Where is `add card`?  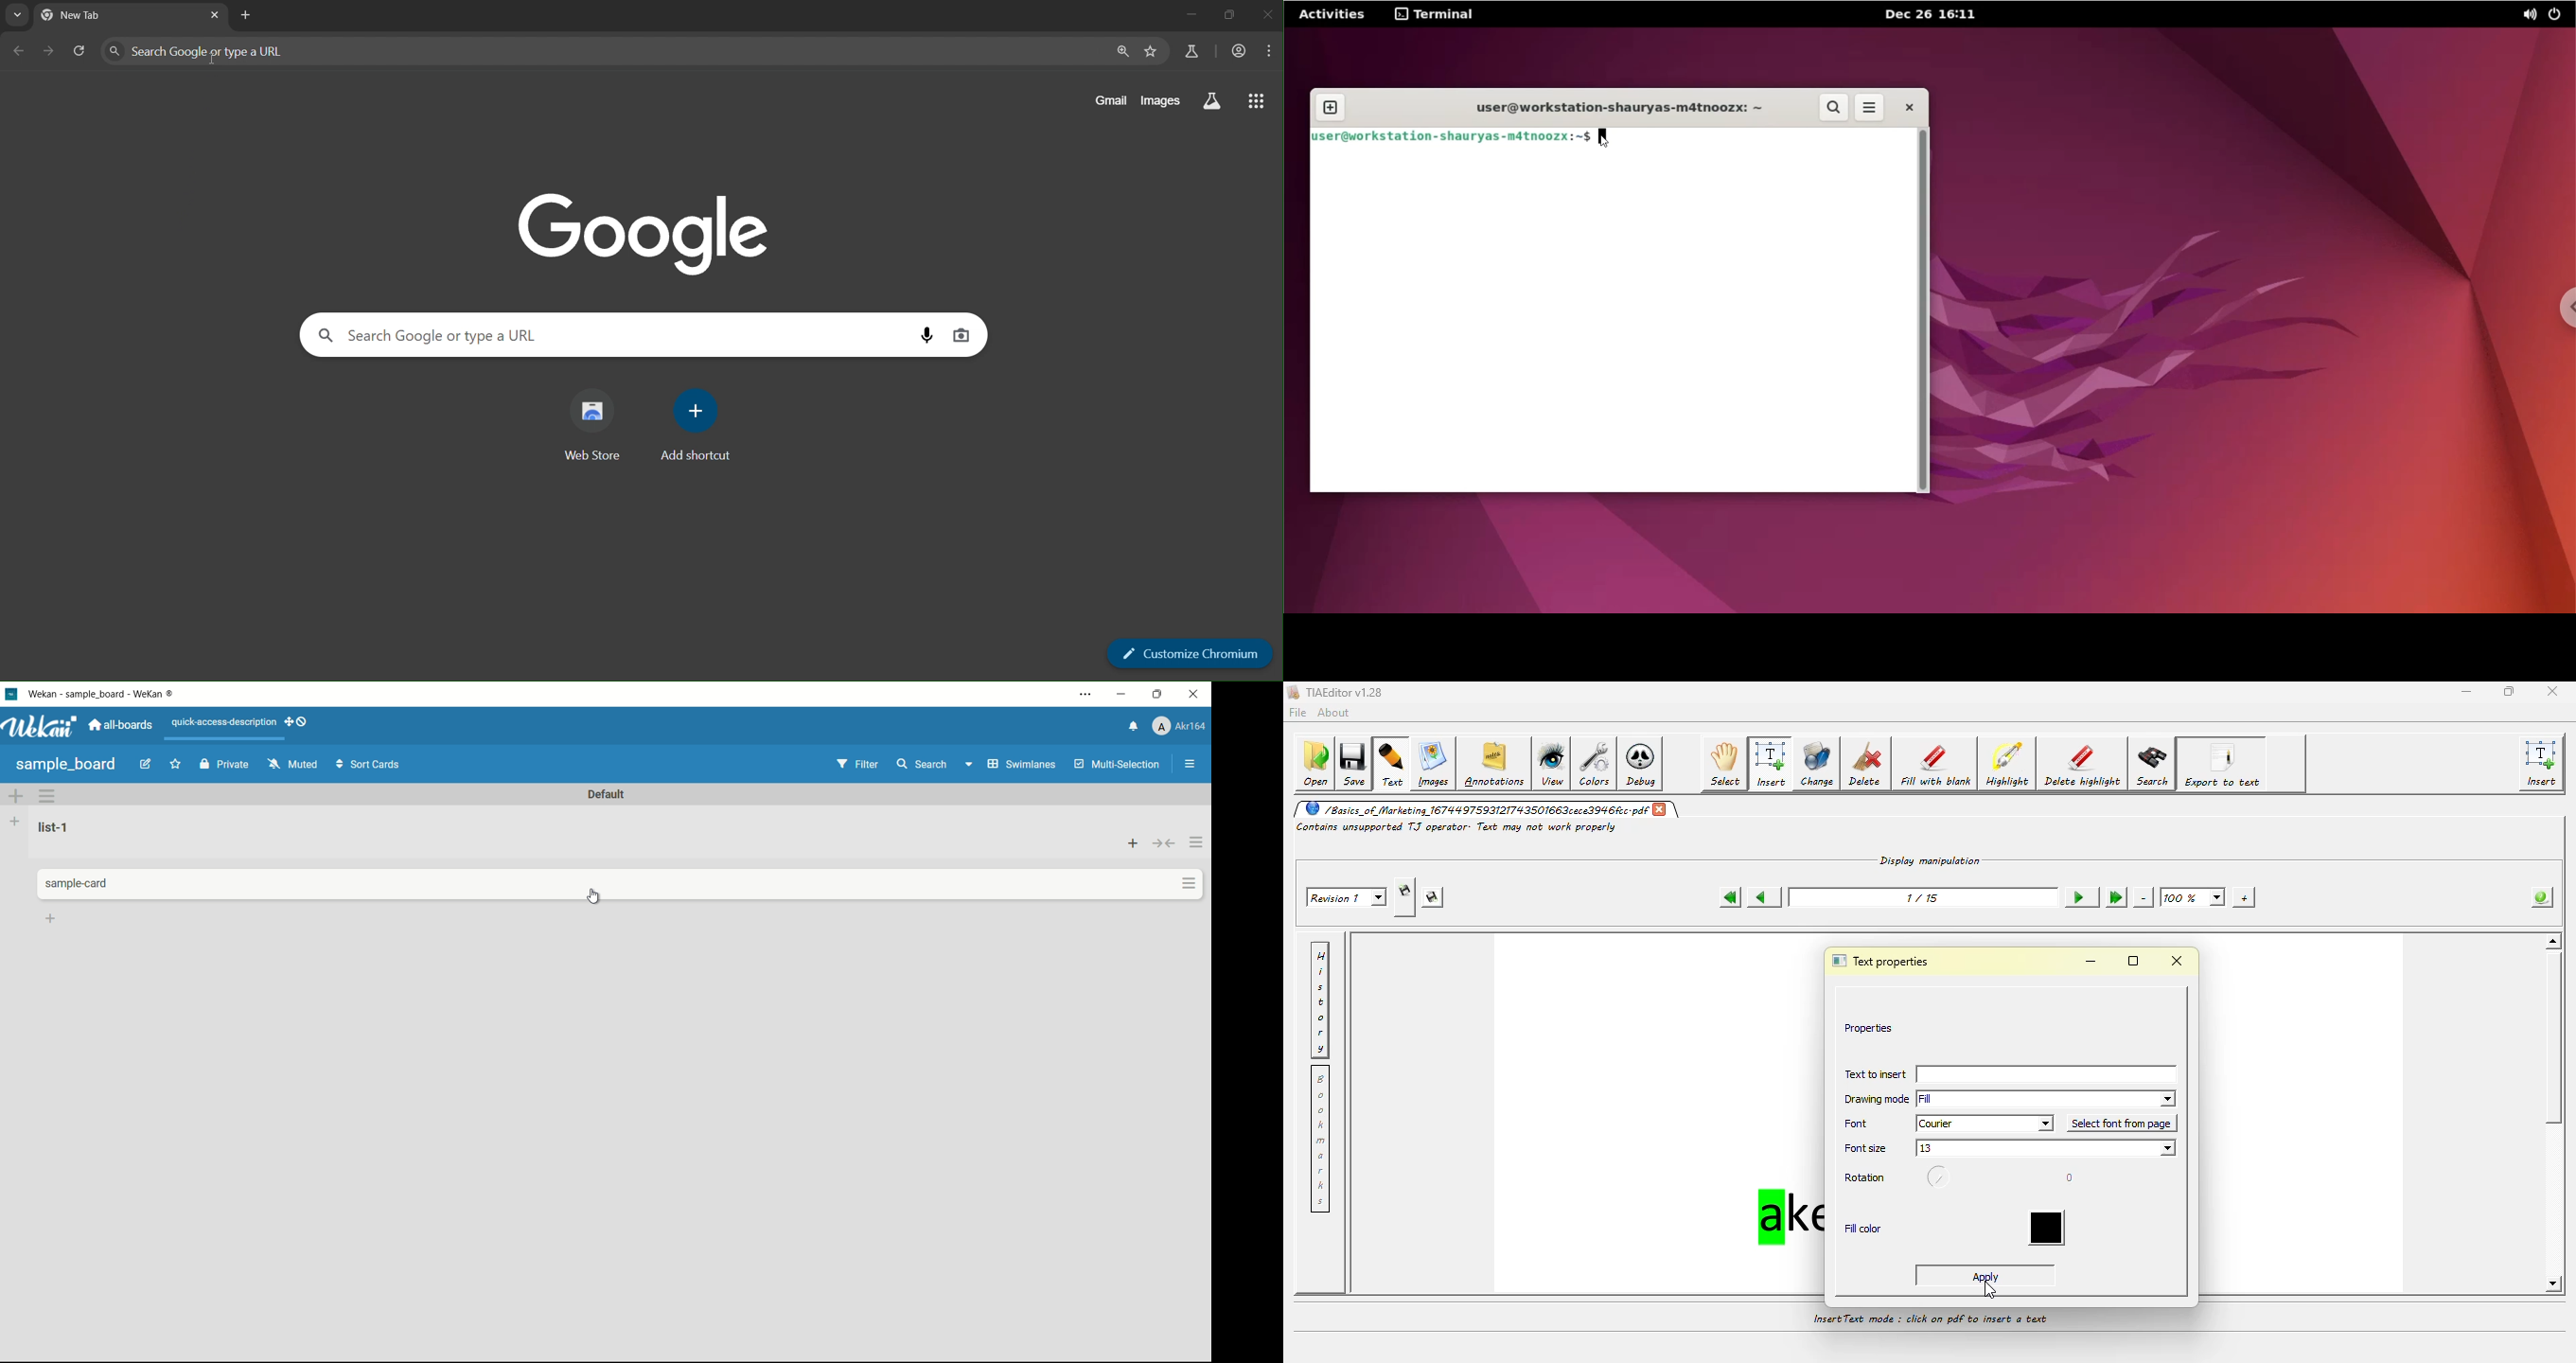
add card is located at coordinates (1133, 842).